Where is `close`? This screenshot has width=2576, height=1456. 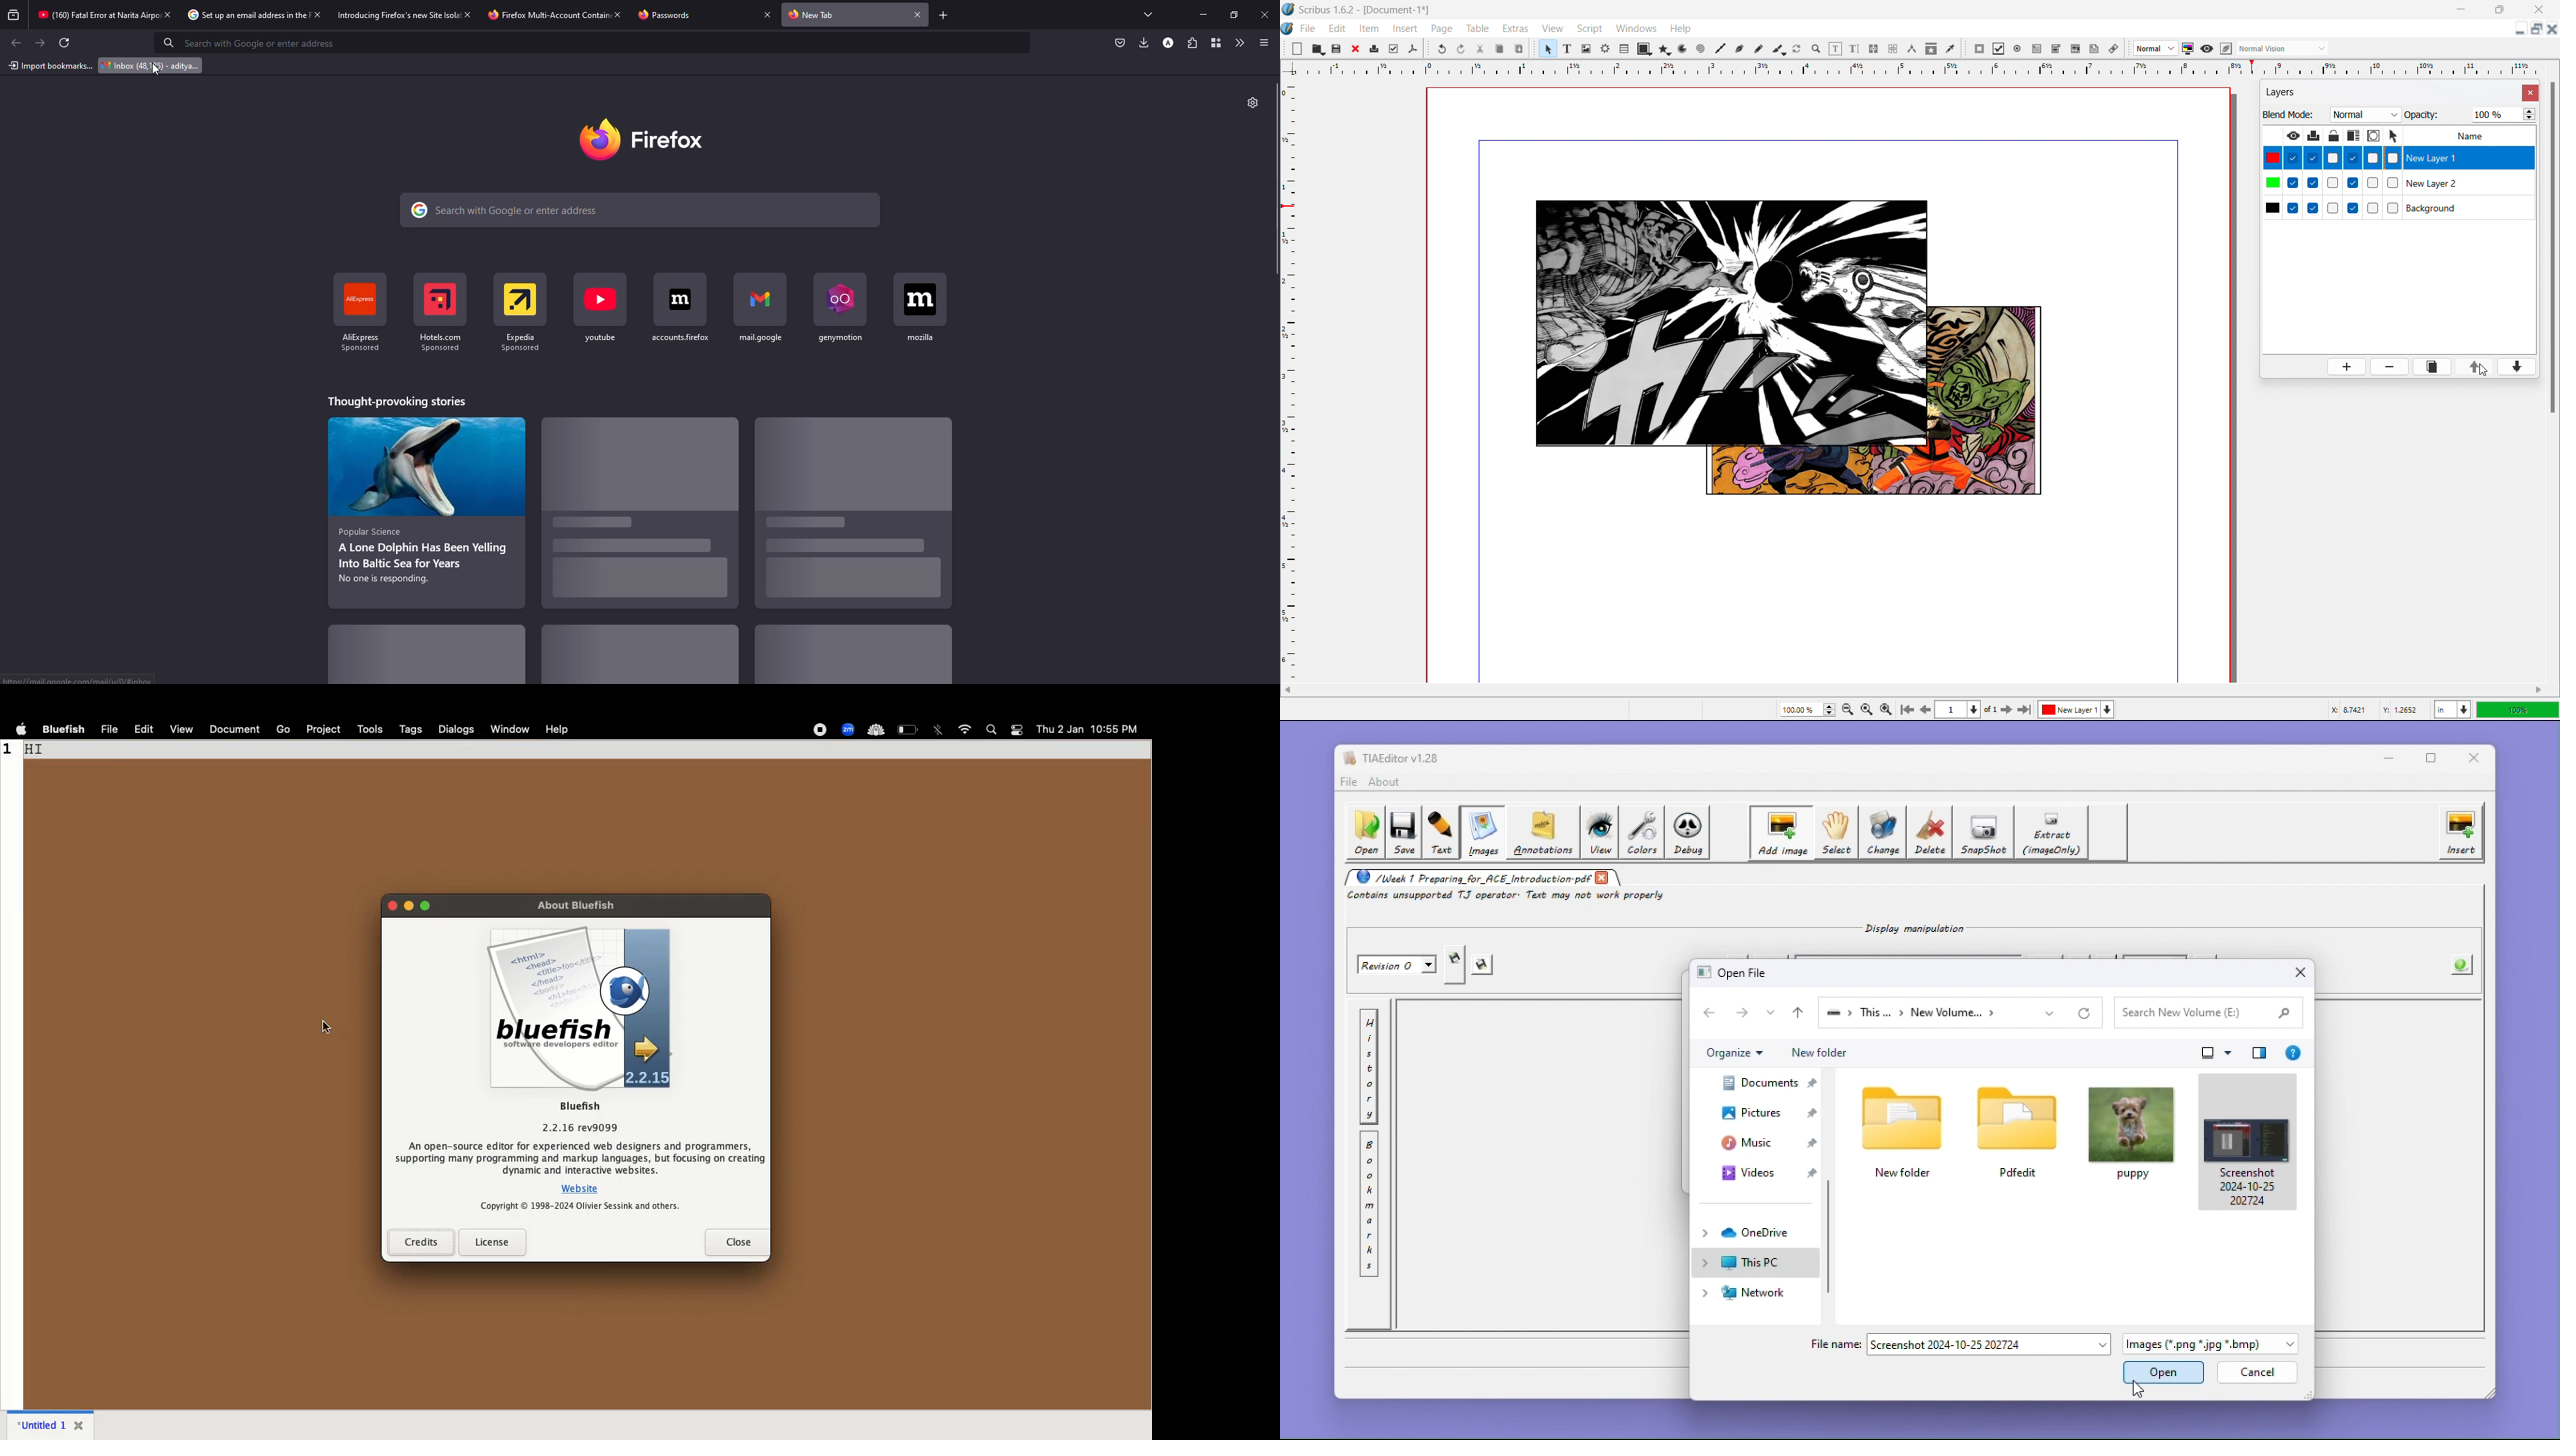 close is located at coordinates (1267, 13).